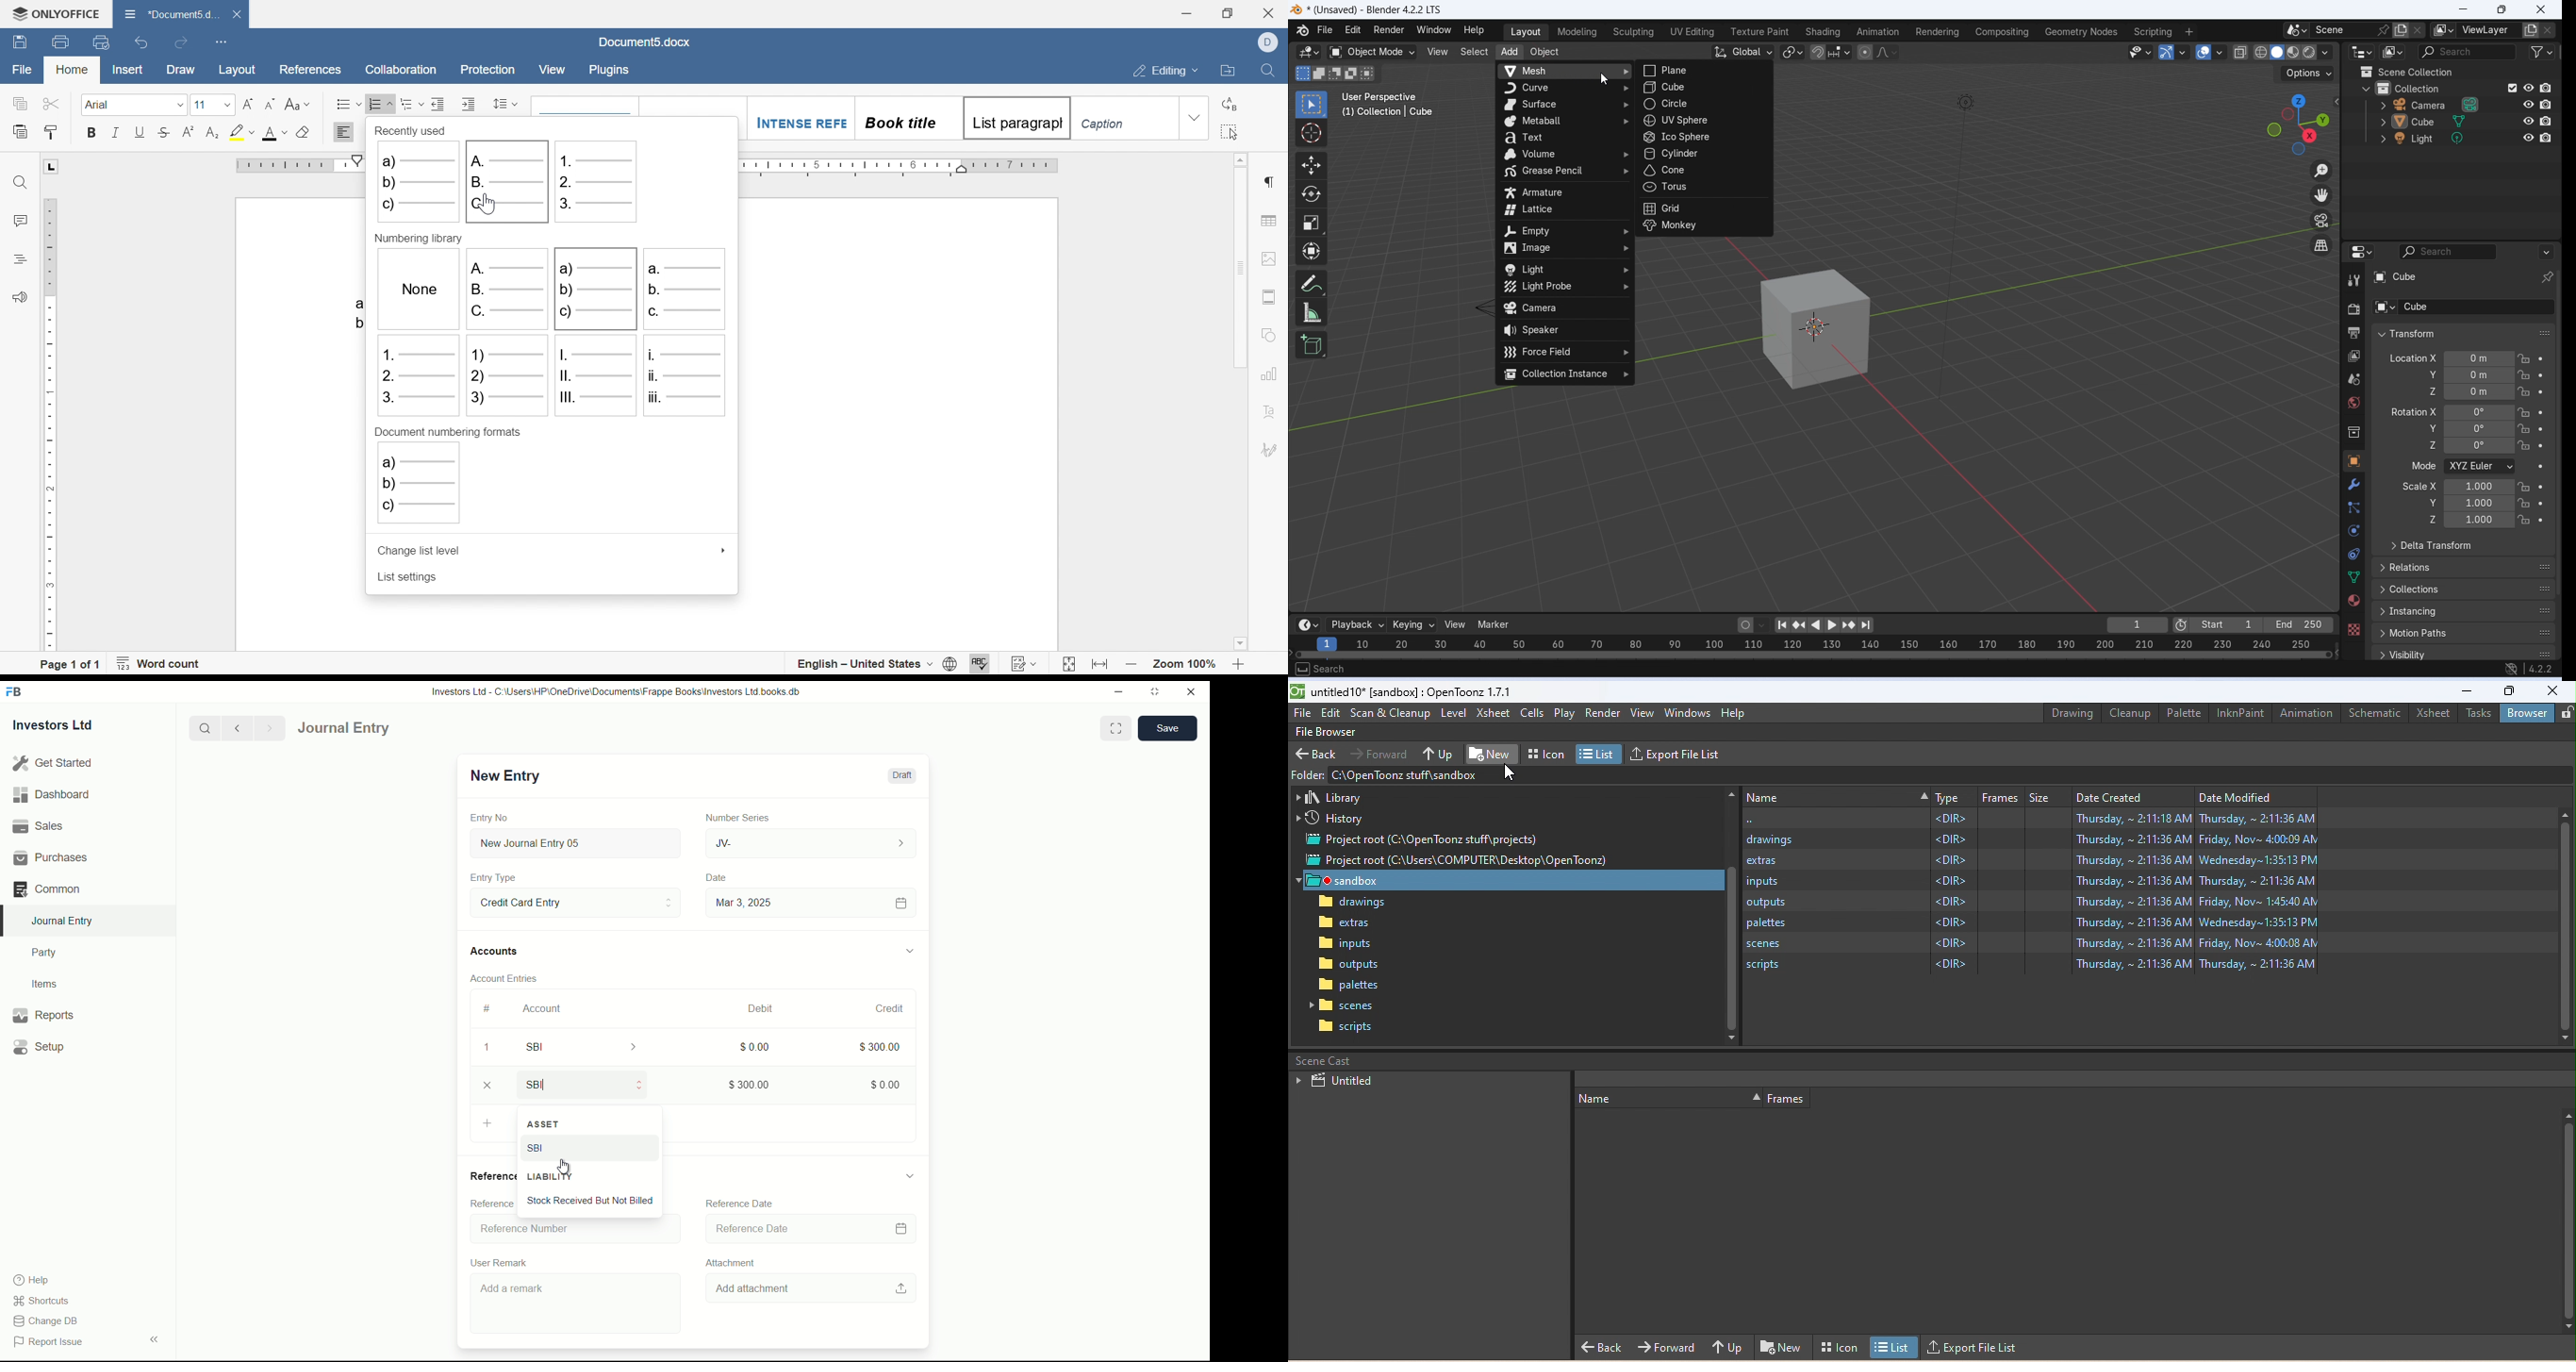 This screenshot has width=2576, height=1372. Describe the element at coordinates (1116, 690) in the screenshot. I see `minimize` at that location.